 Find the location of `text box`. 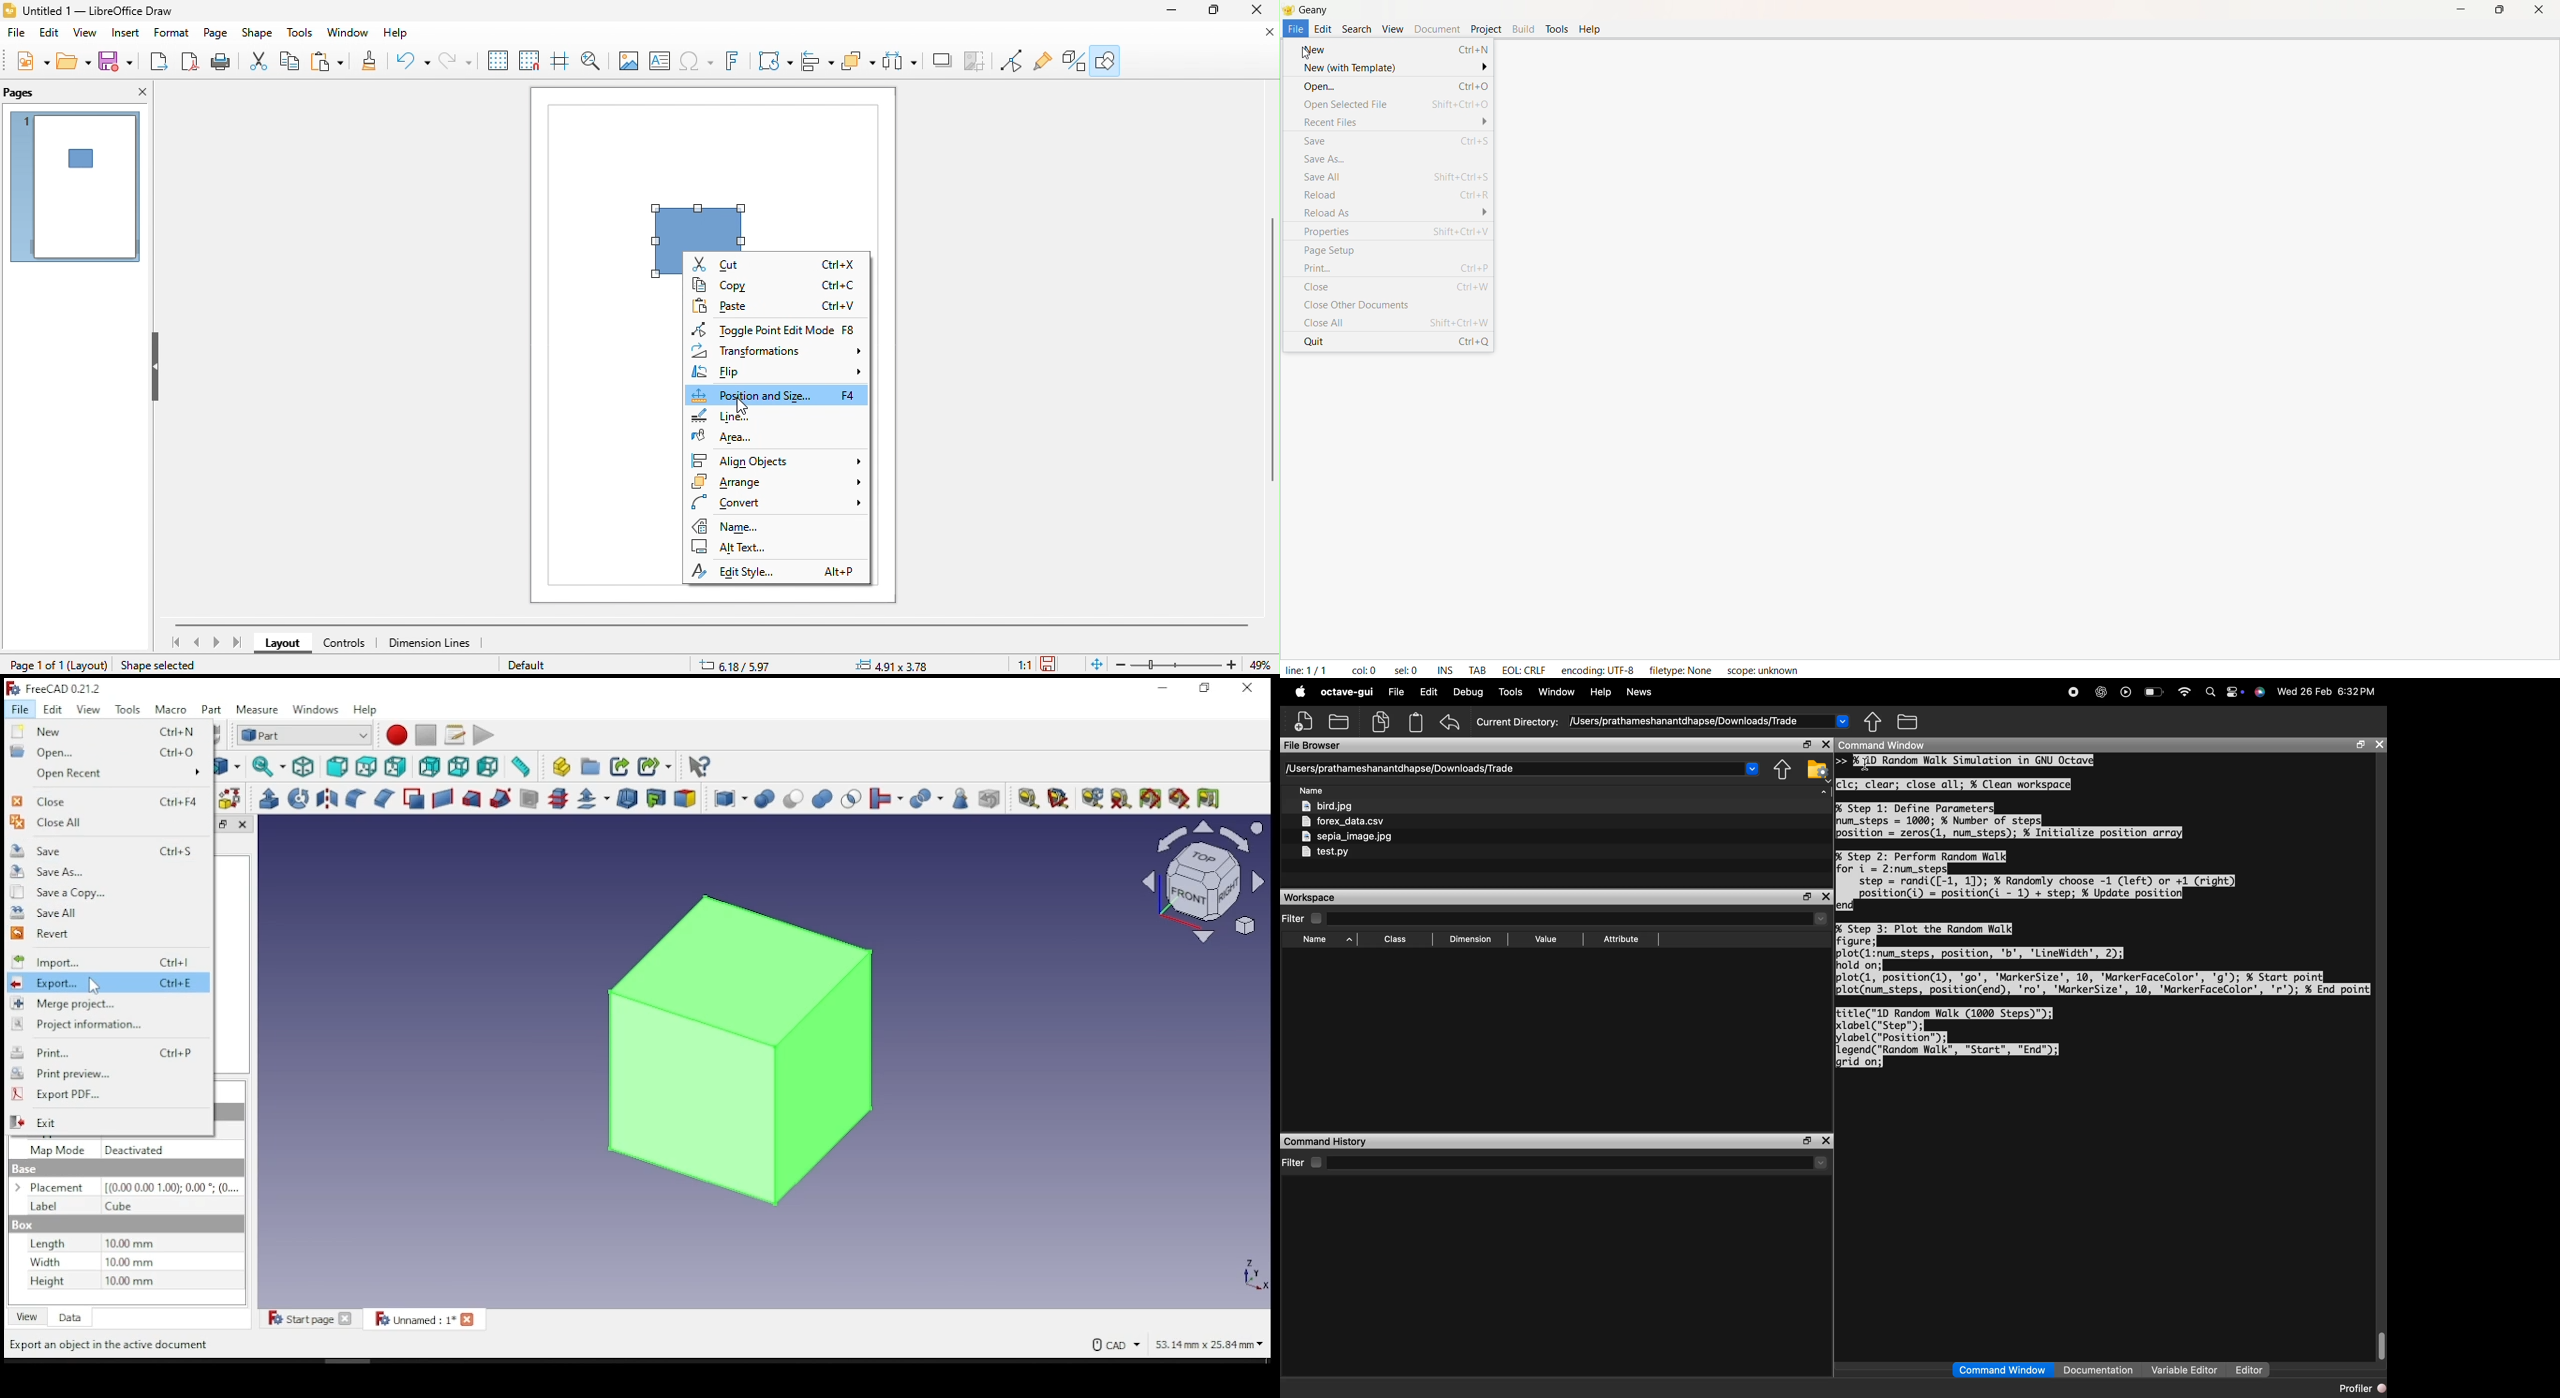

text box is located at coordinates (660, 62).